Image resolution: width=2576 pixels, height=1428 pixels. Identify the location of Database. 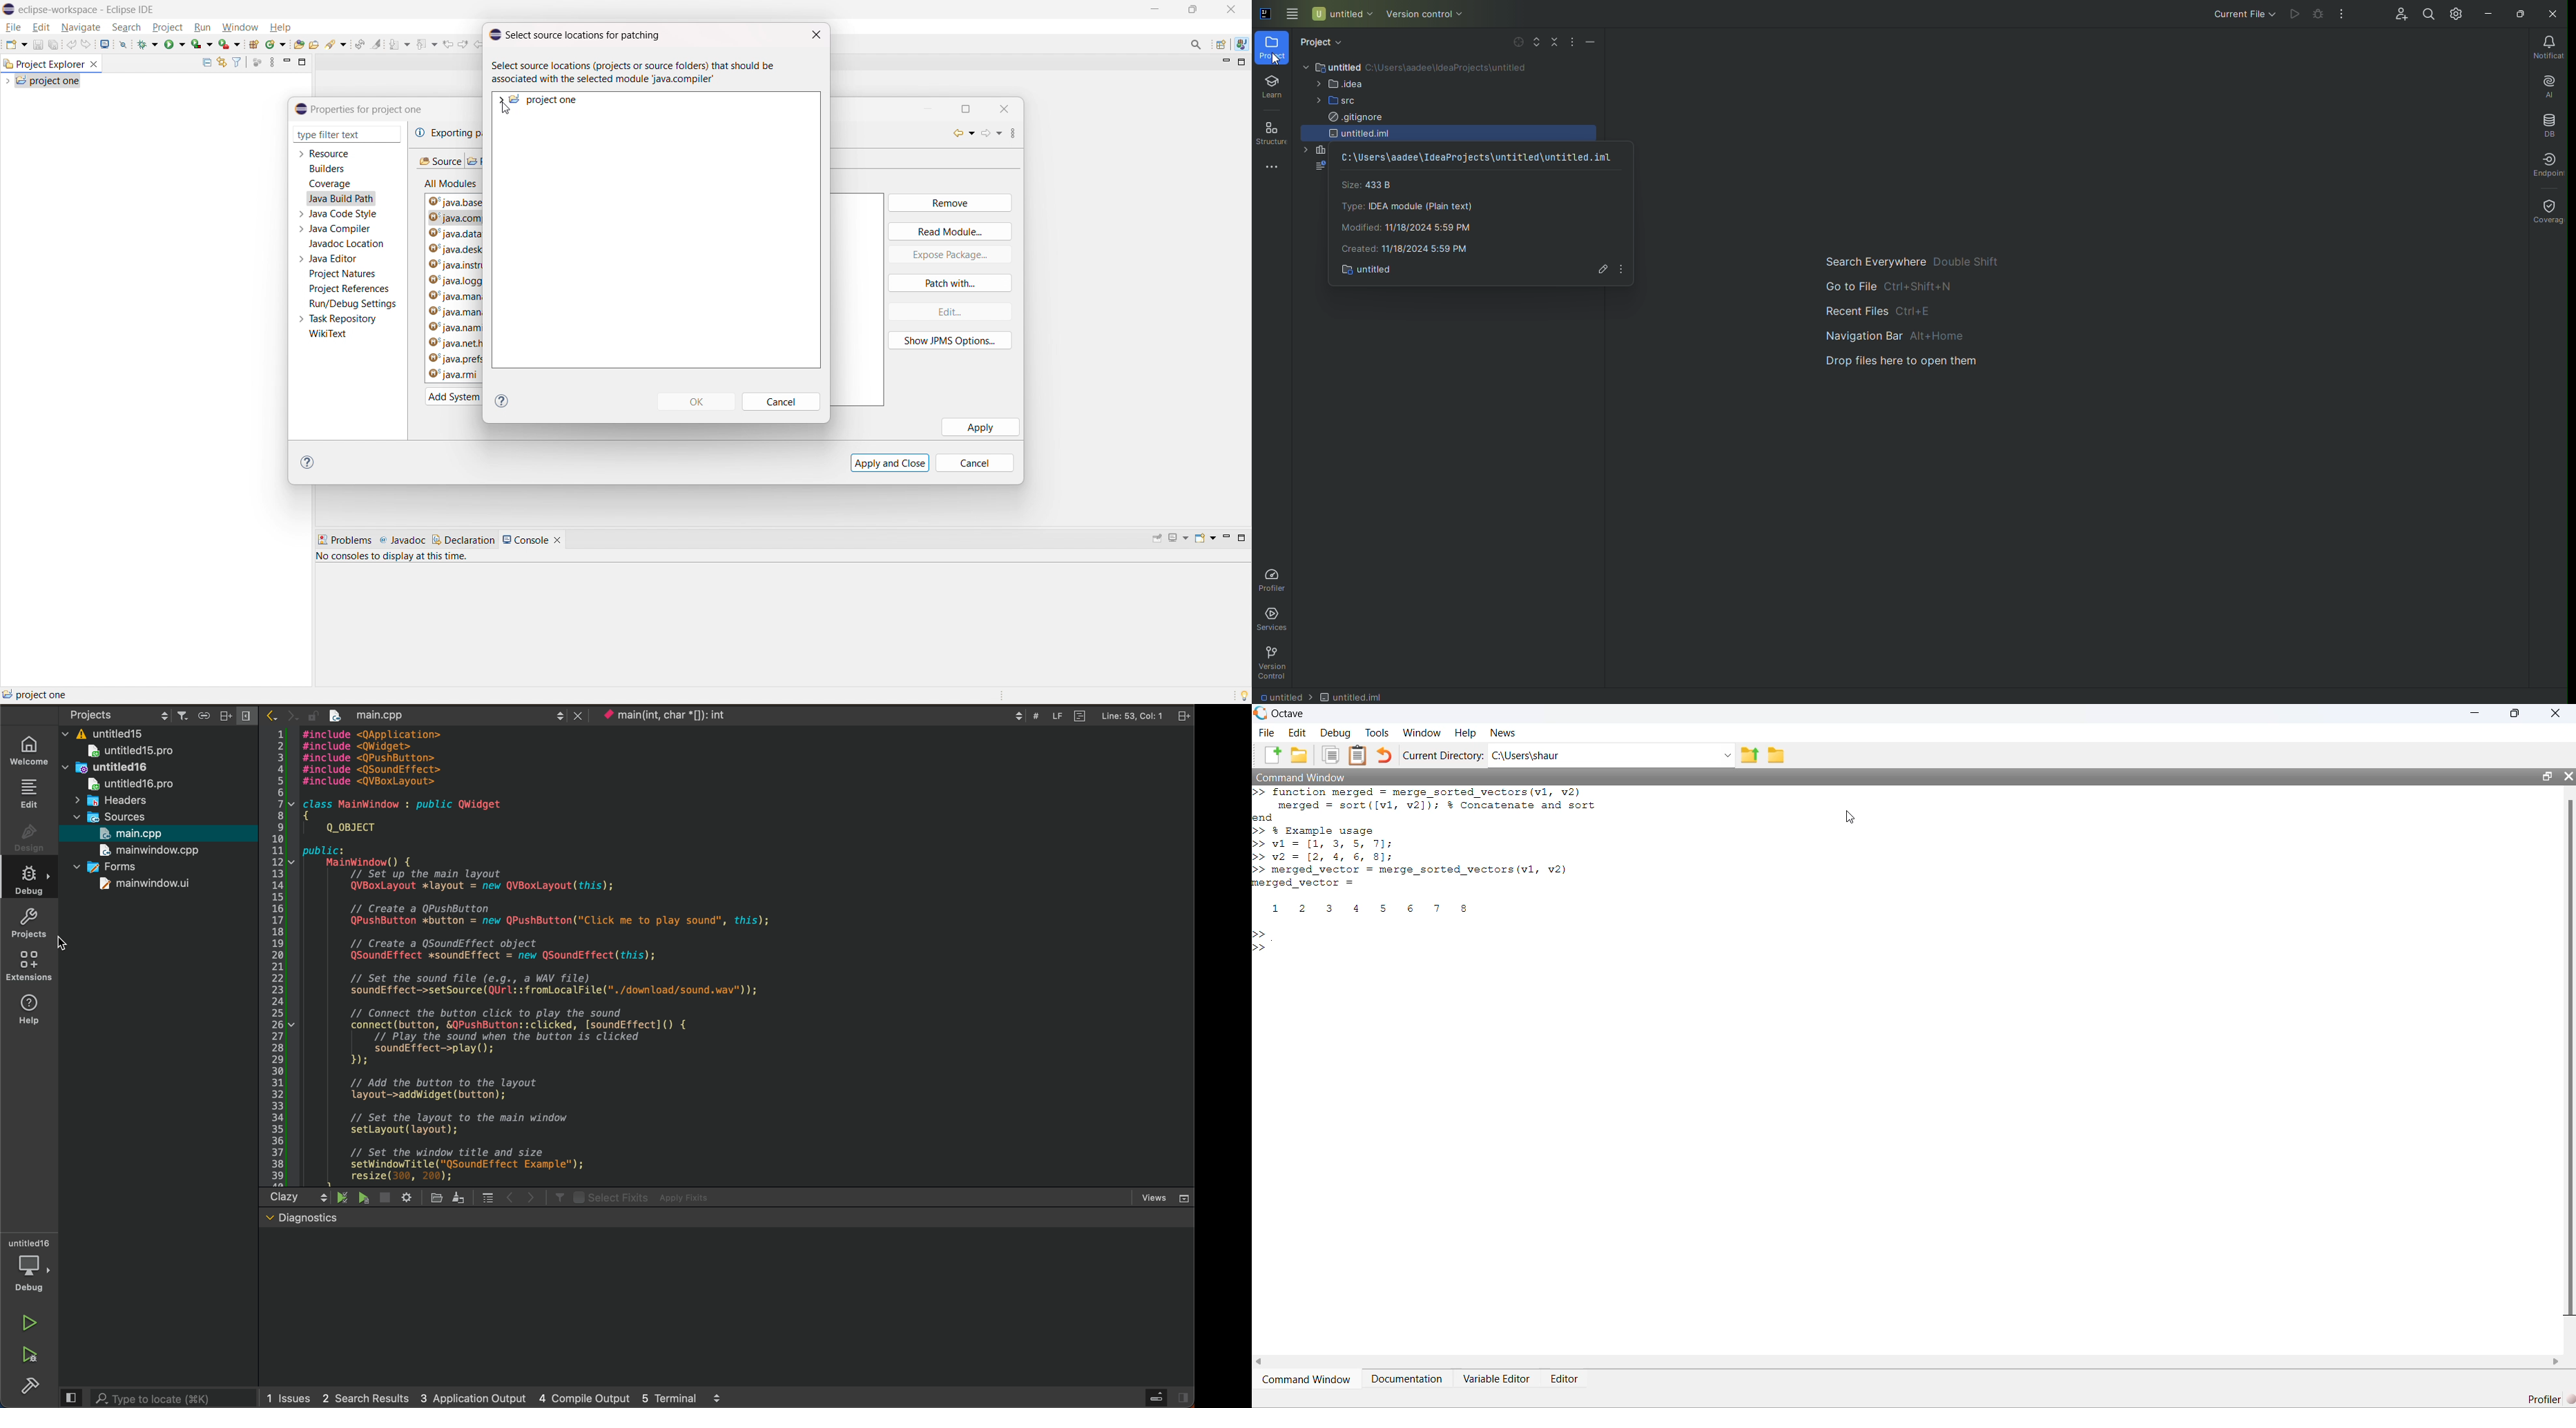
(2550, 124).